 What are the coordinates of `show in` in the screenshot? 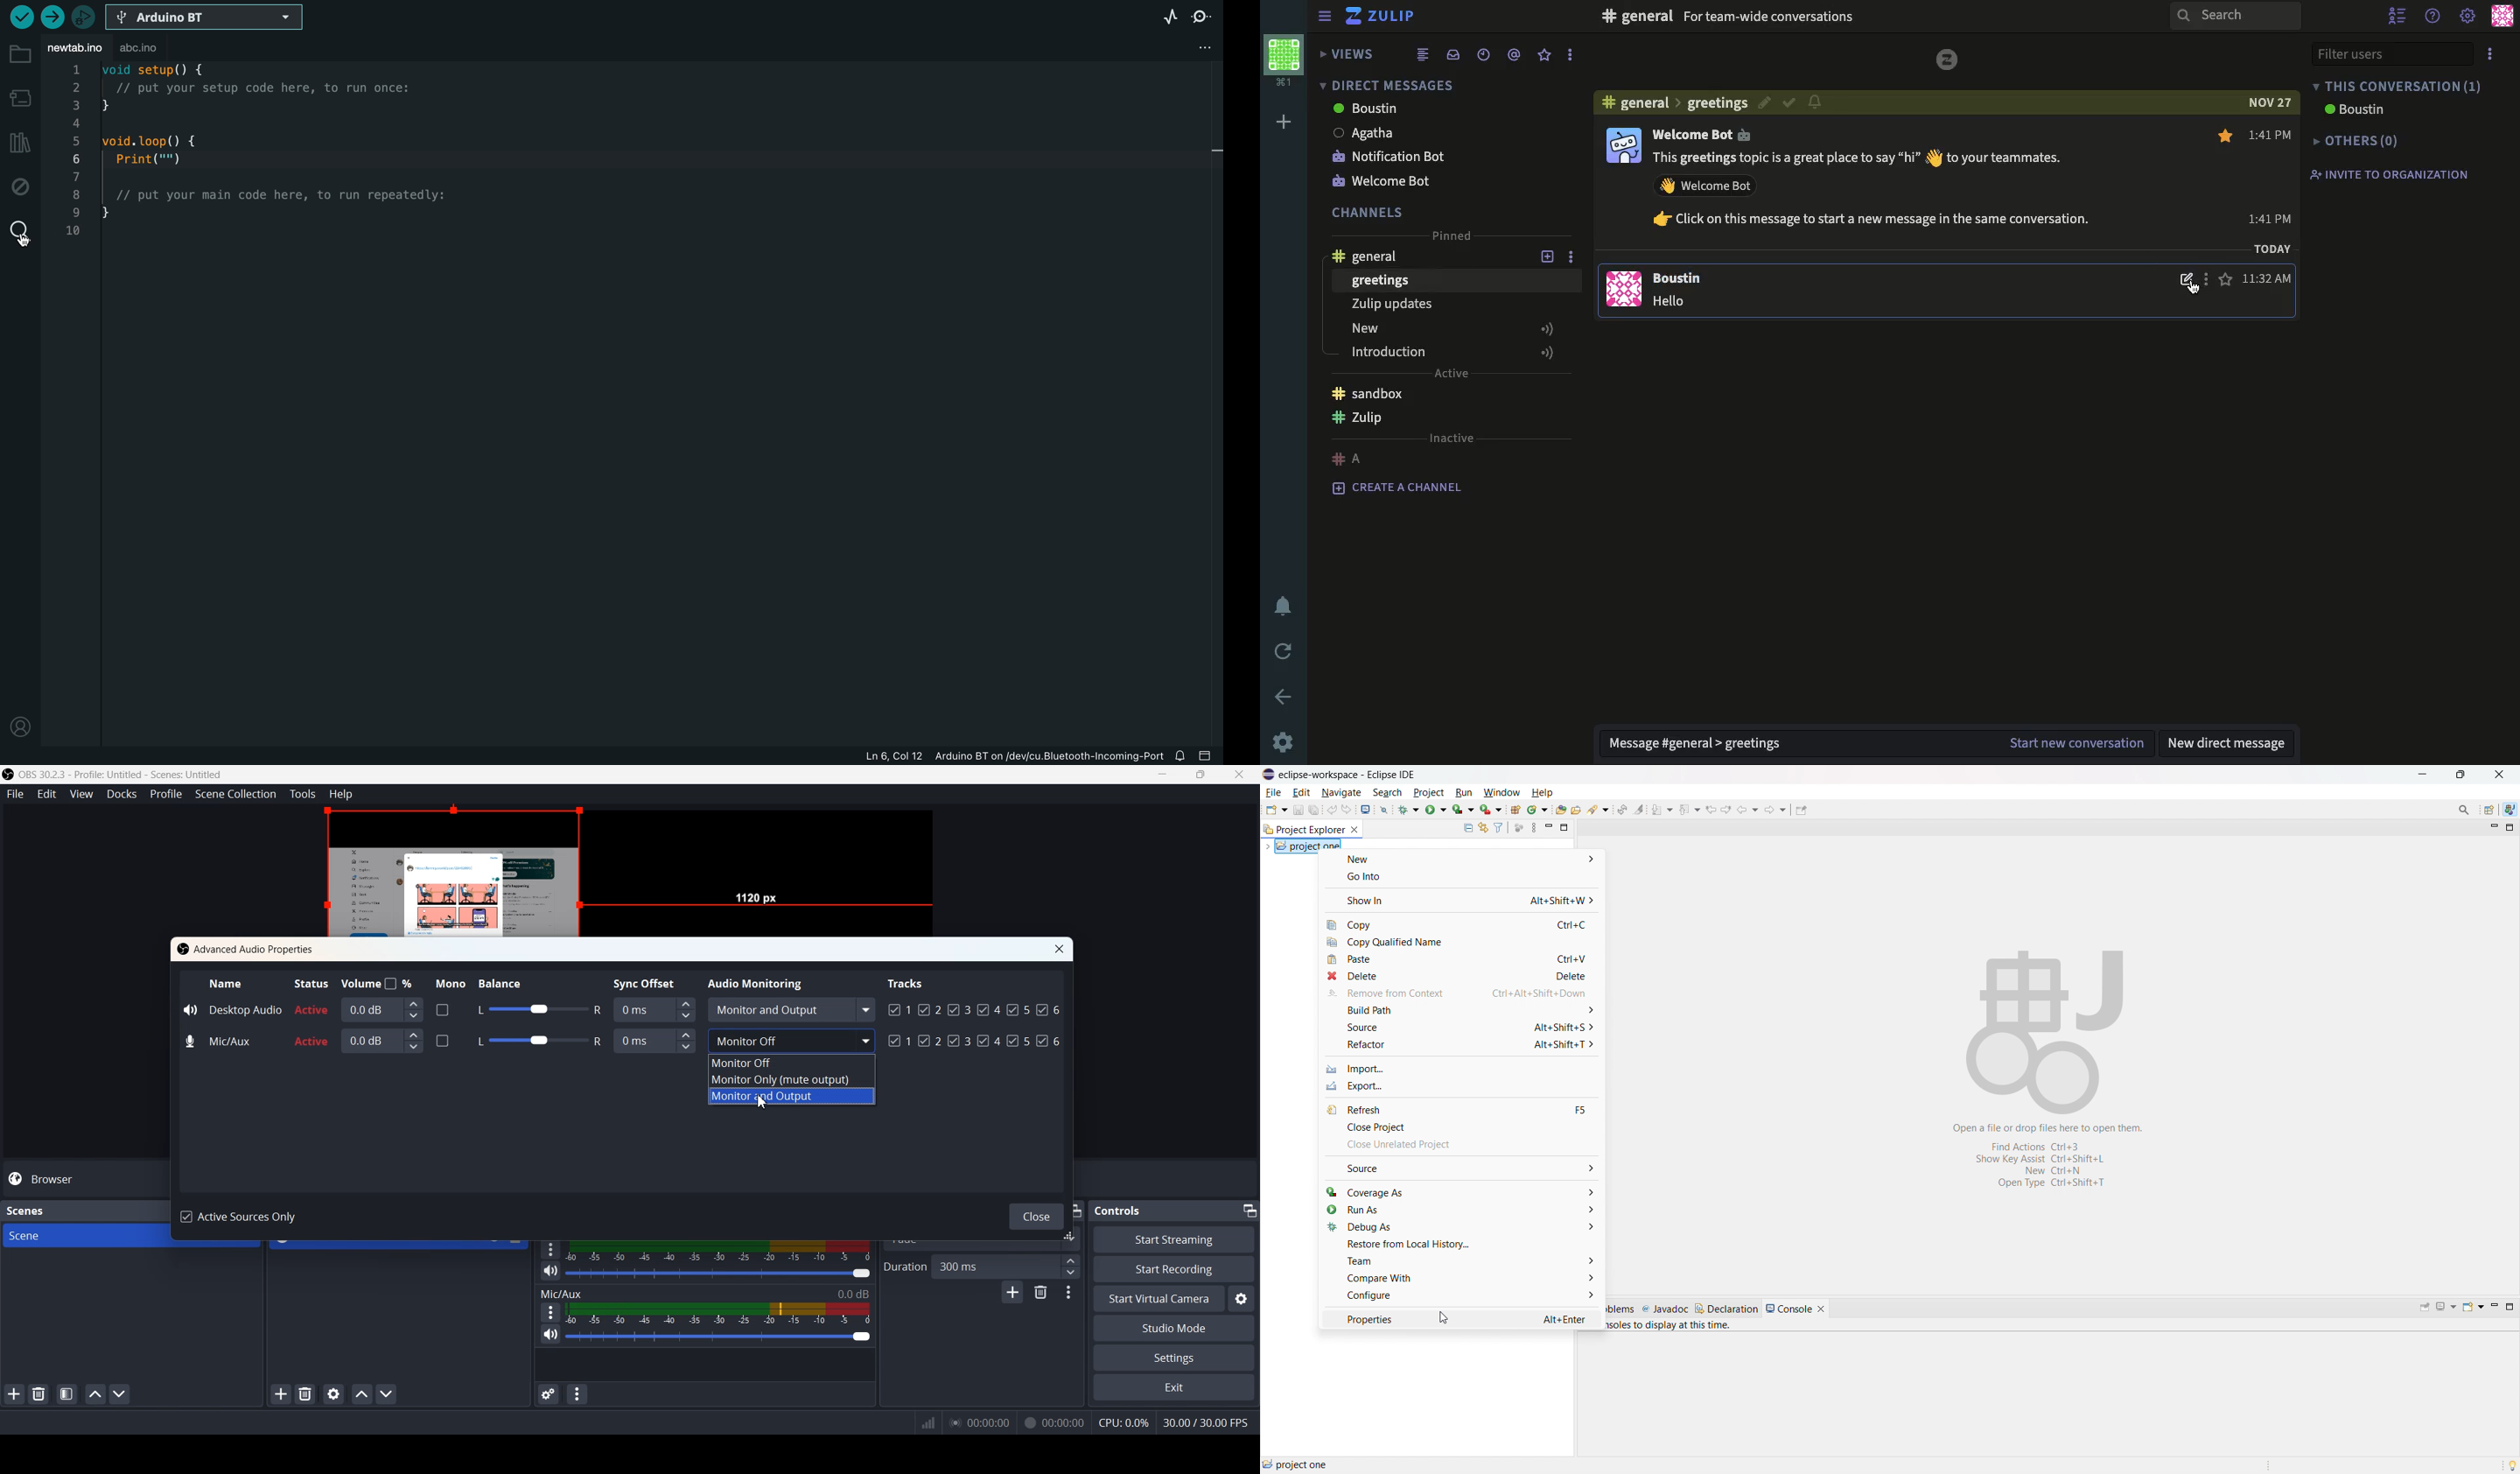 It's located at (1461, 900).